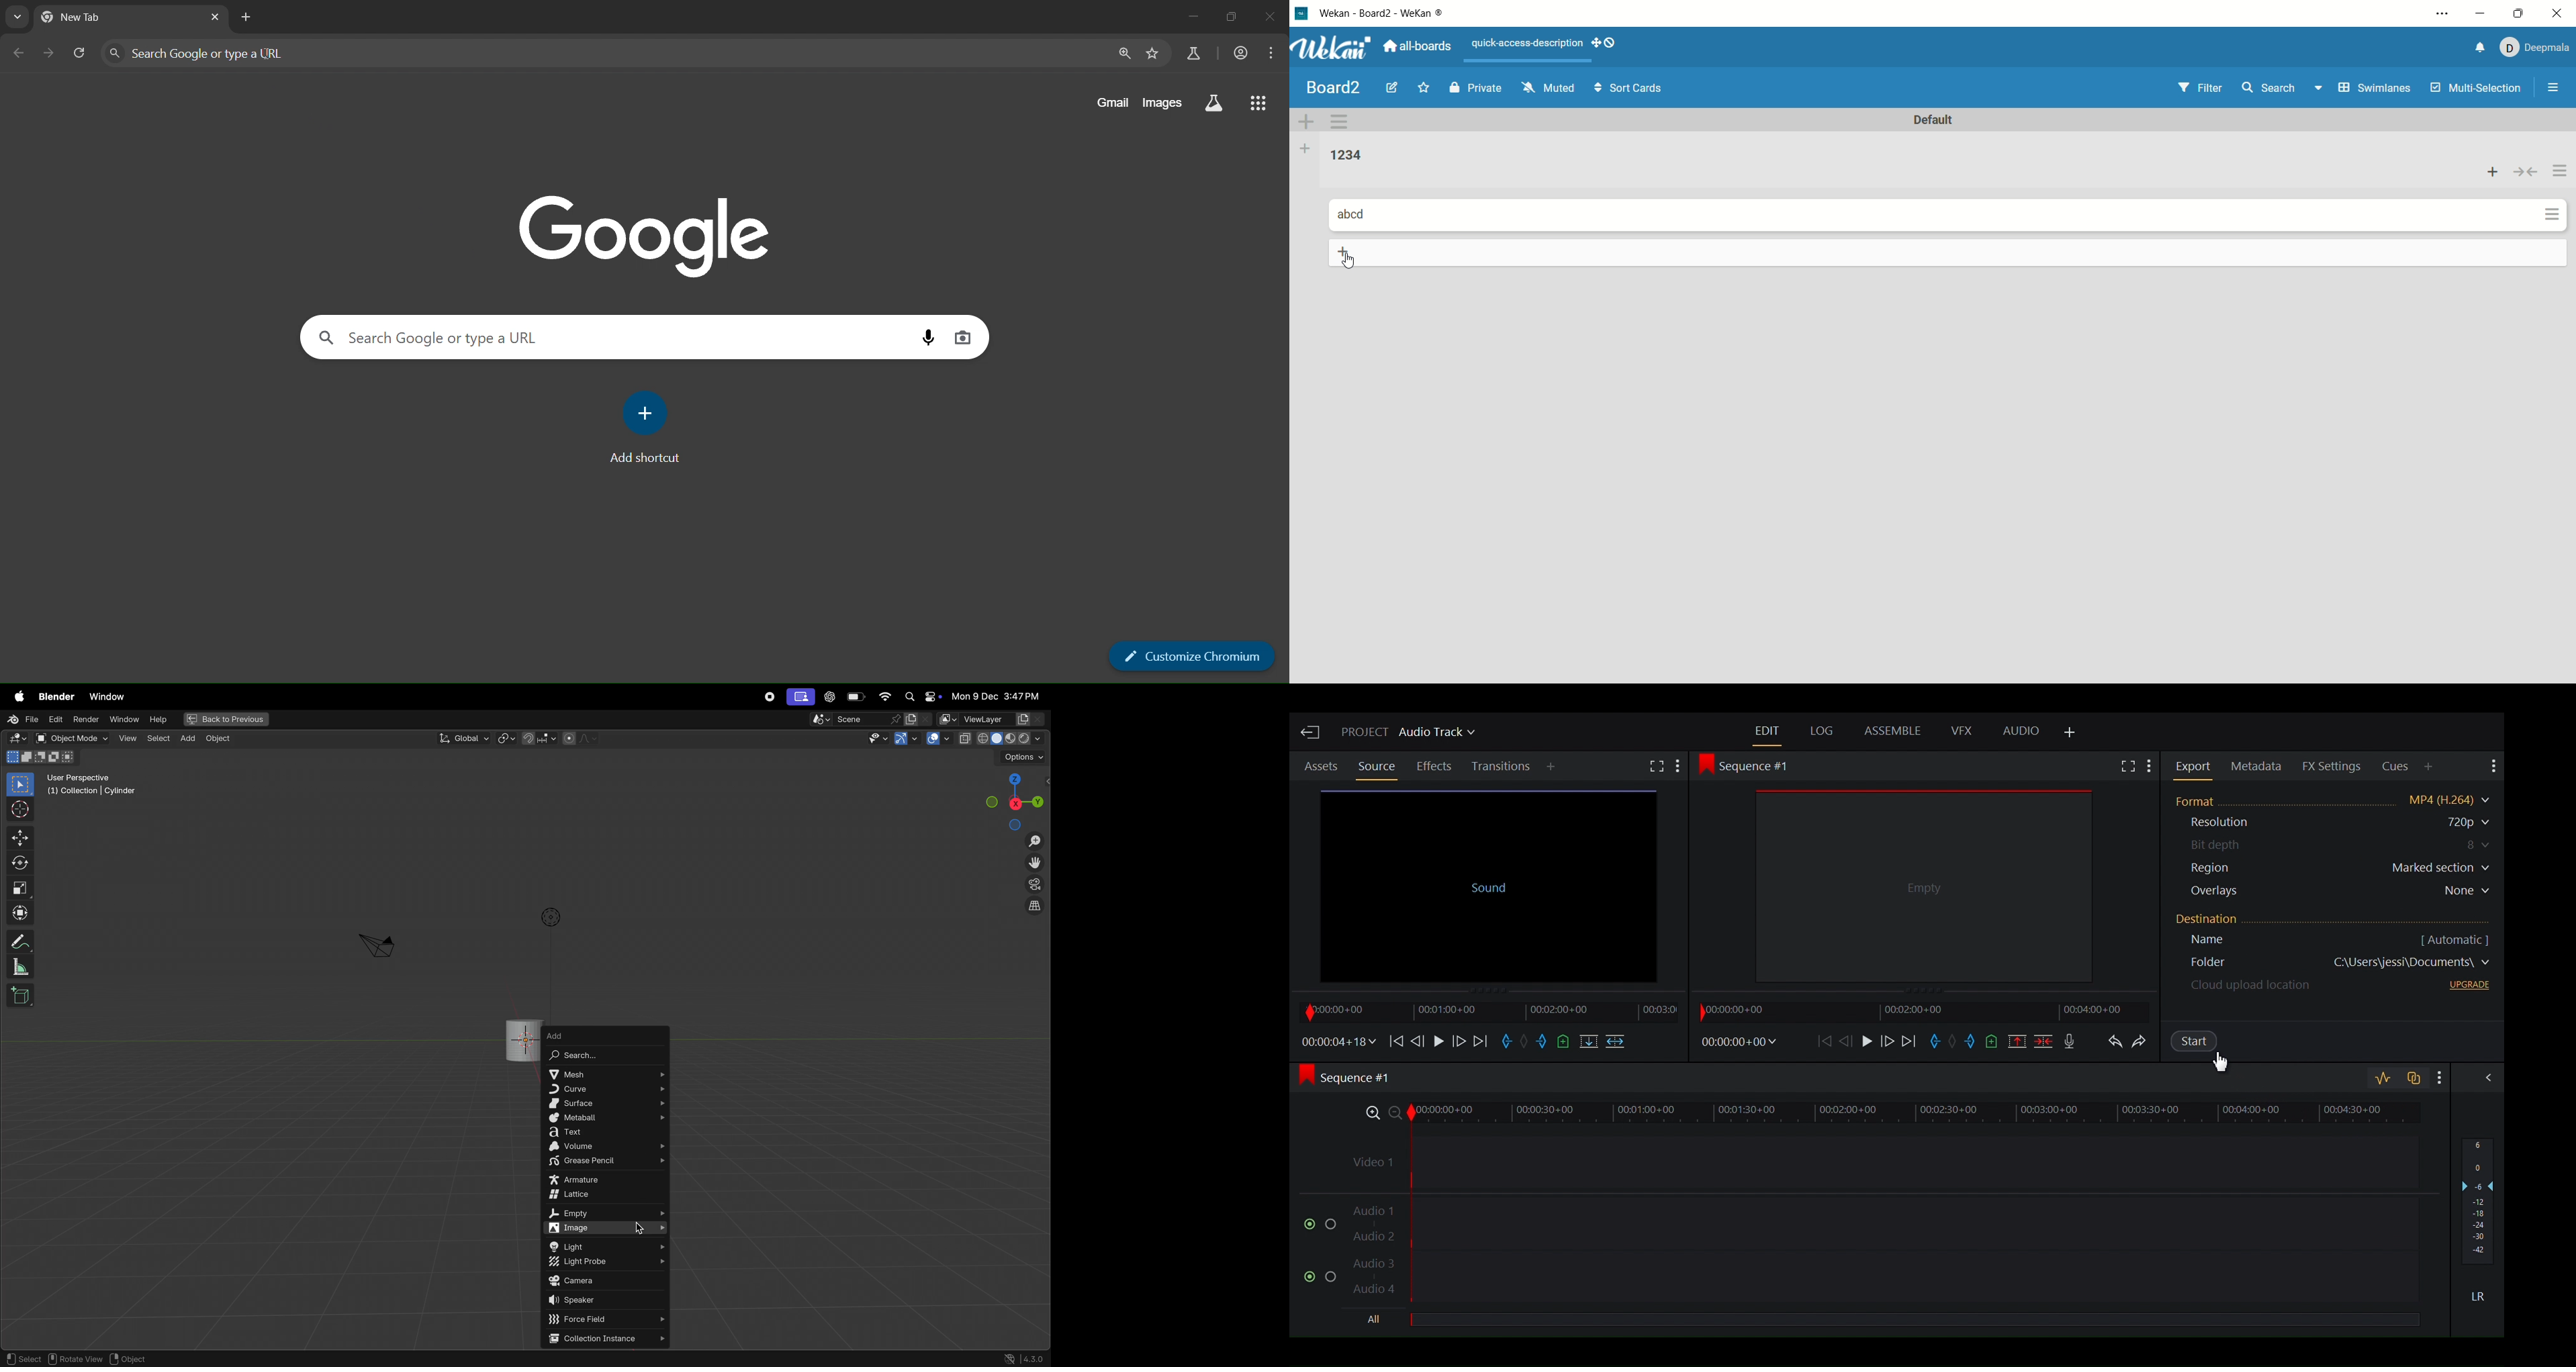  I want to click on snapping, so click(538, 738).